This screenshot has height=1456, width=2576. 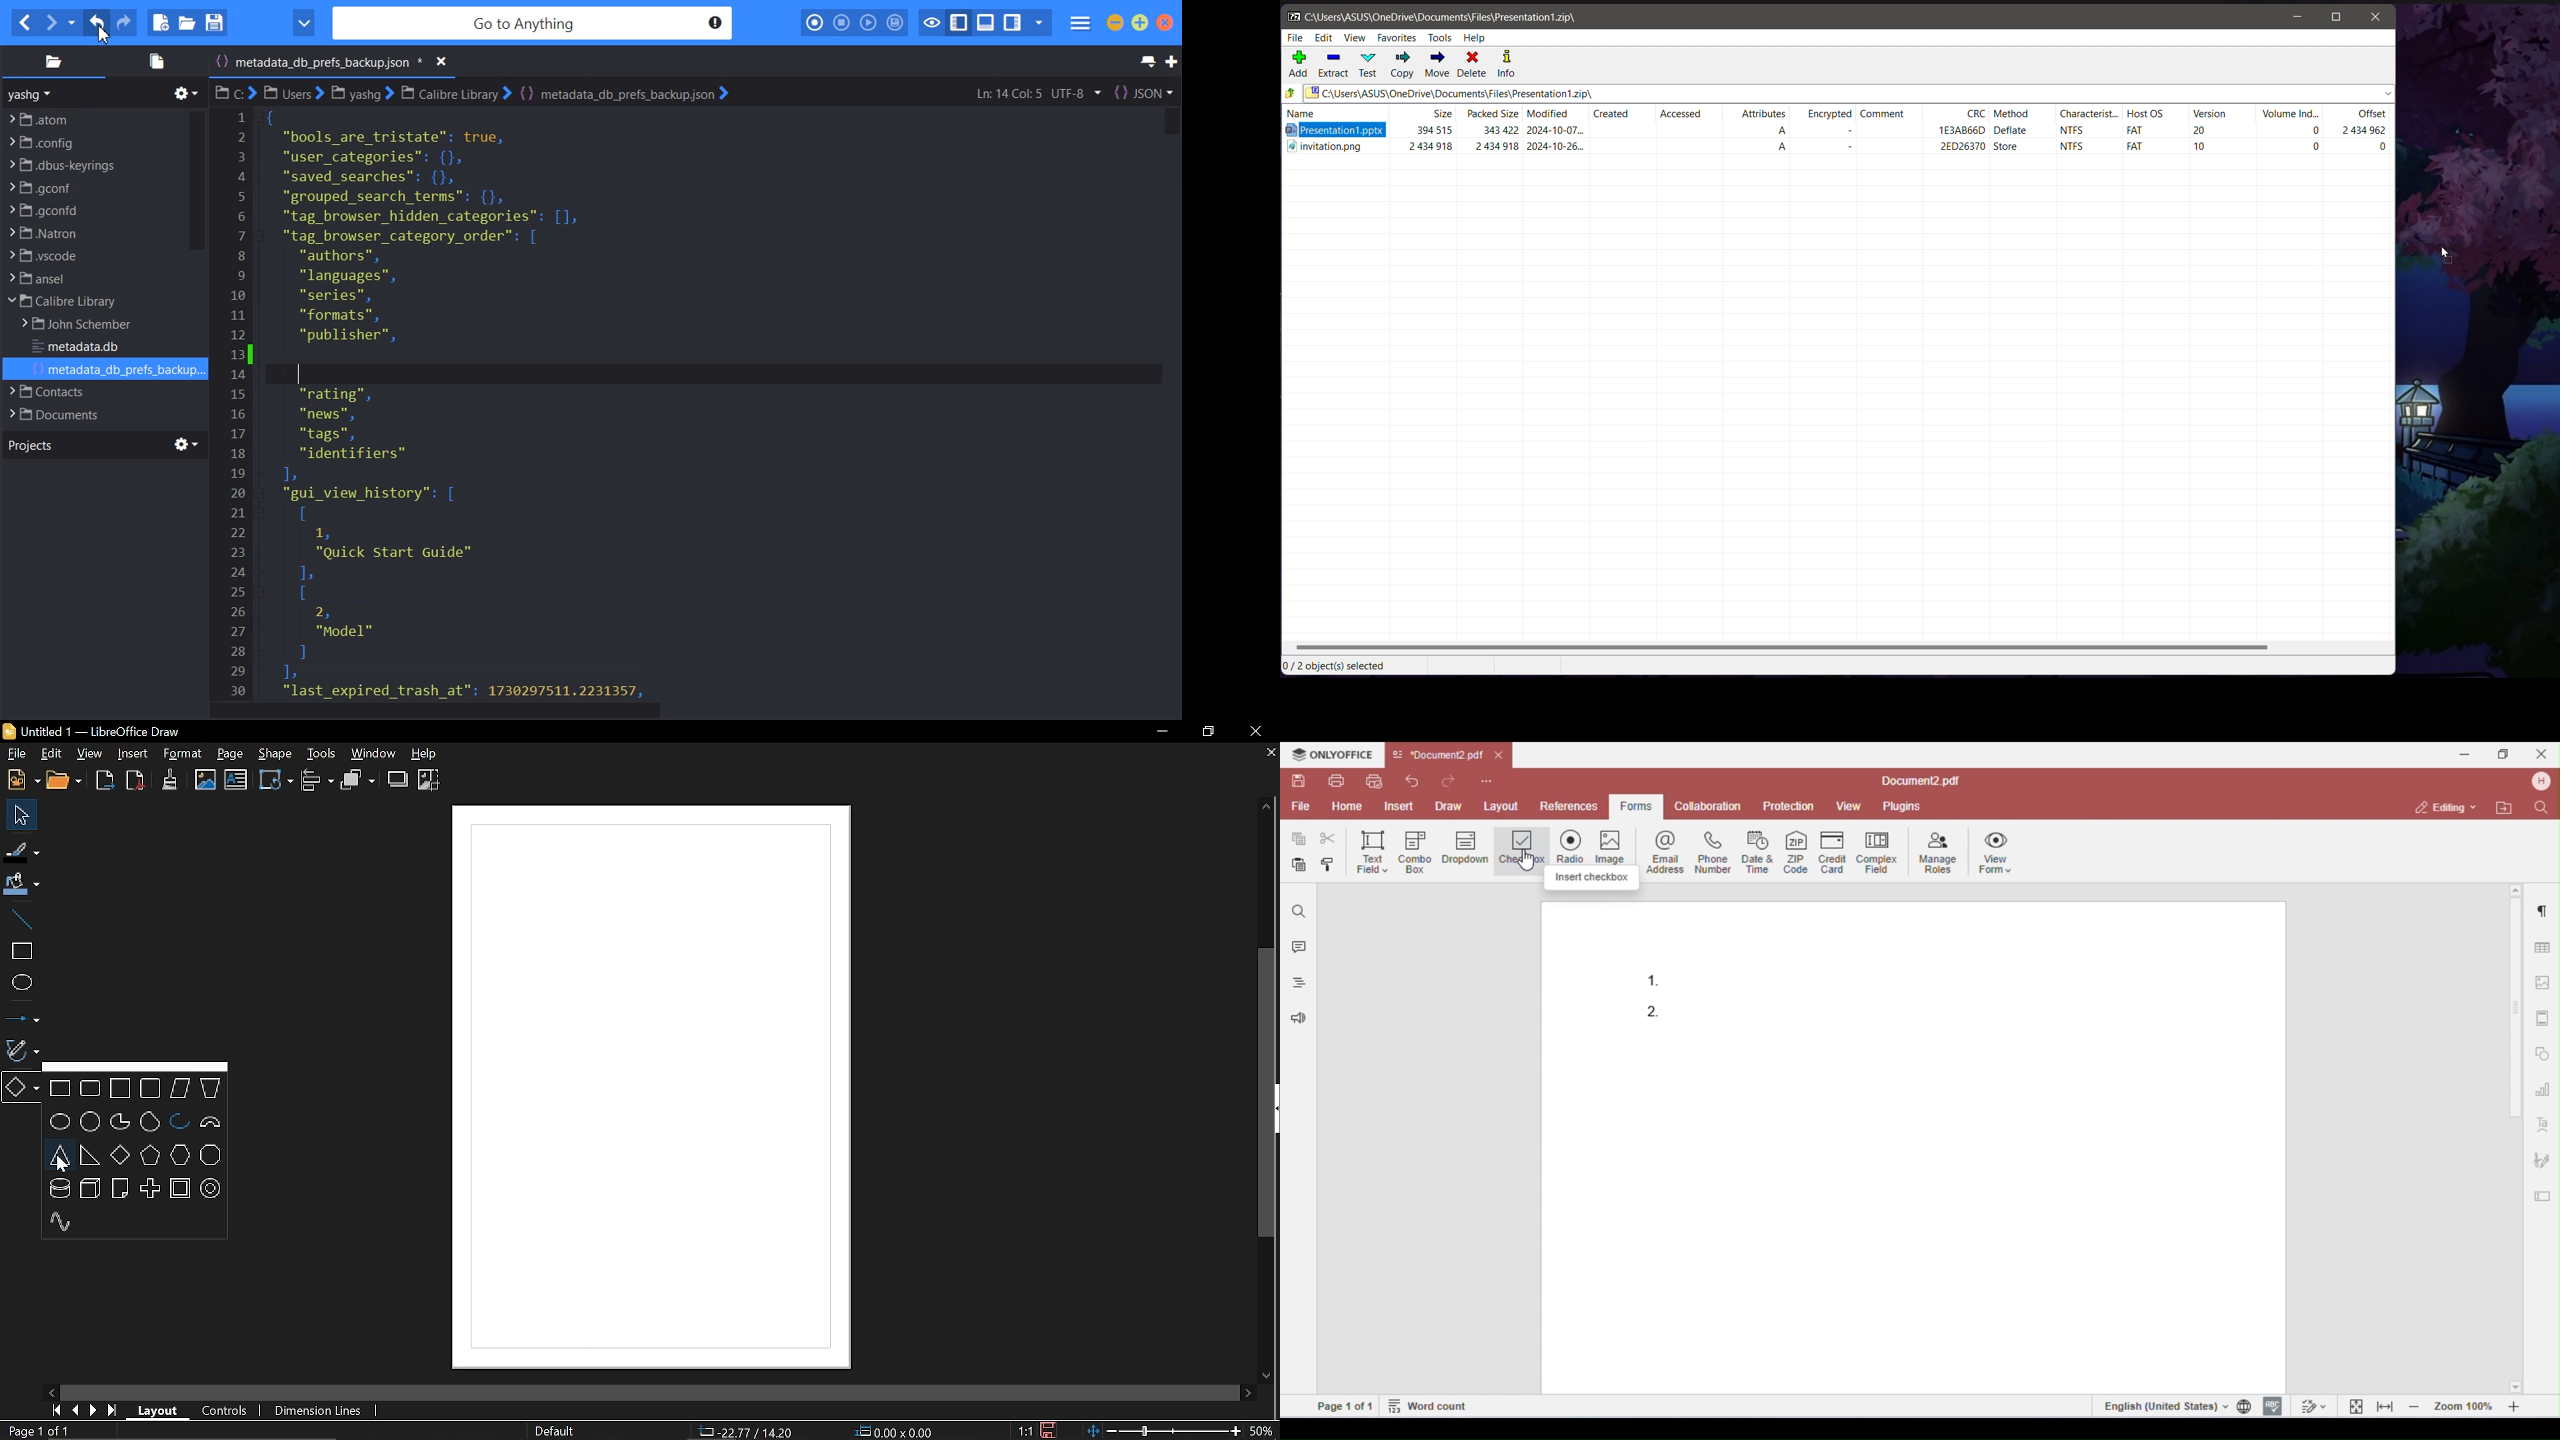 I want to click on fill line, so click(x=23, y=851).